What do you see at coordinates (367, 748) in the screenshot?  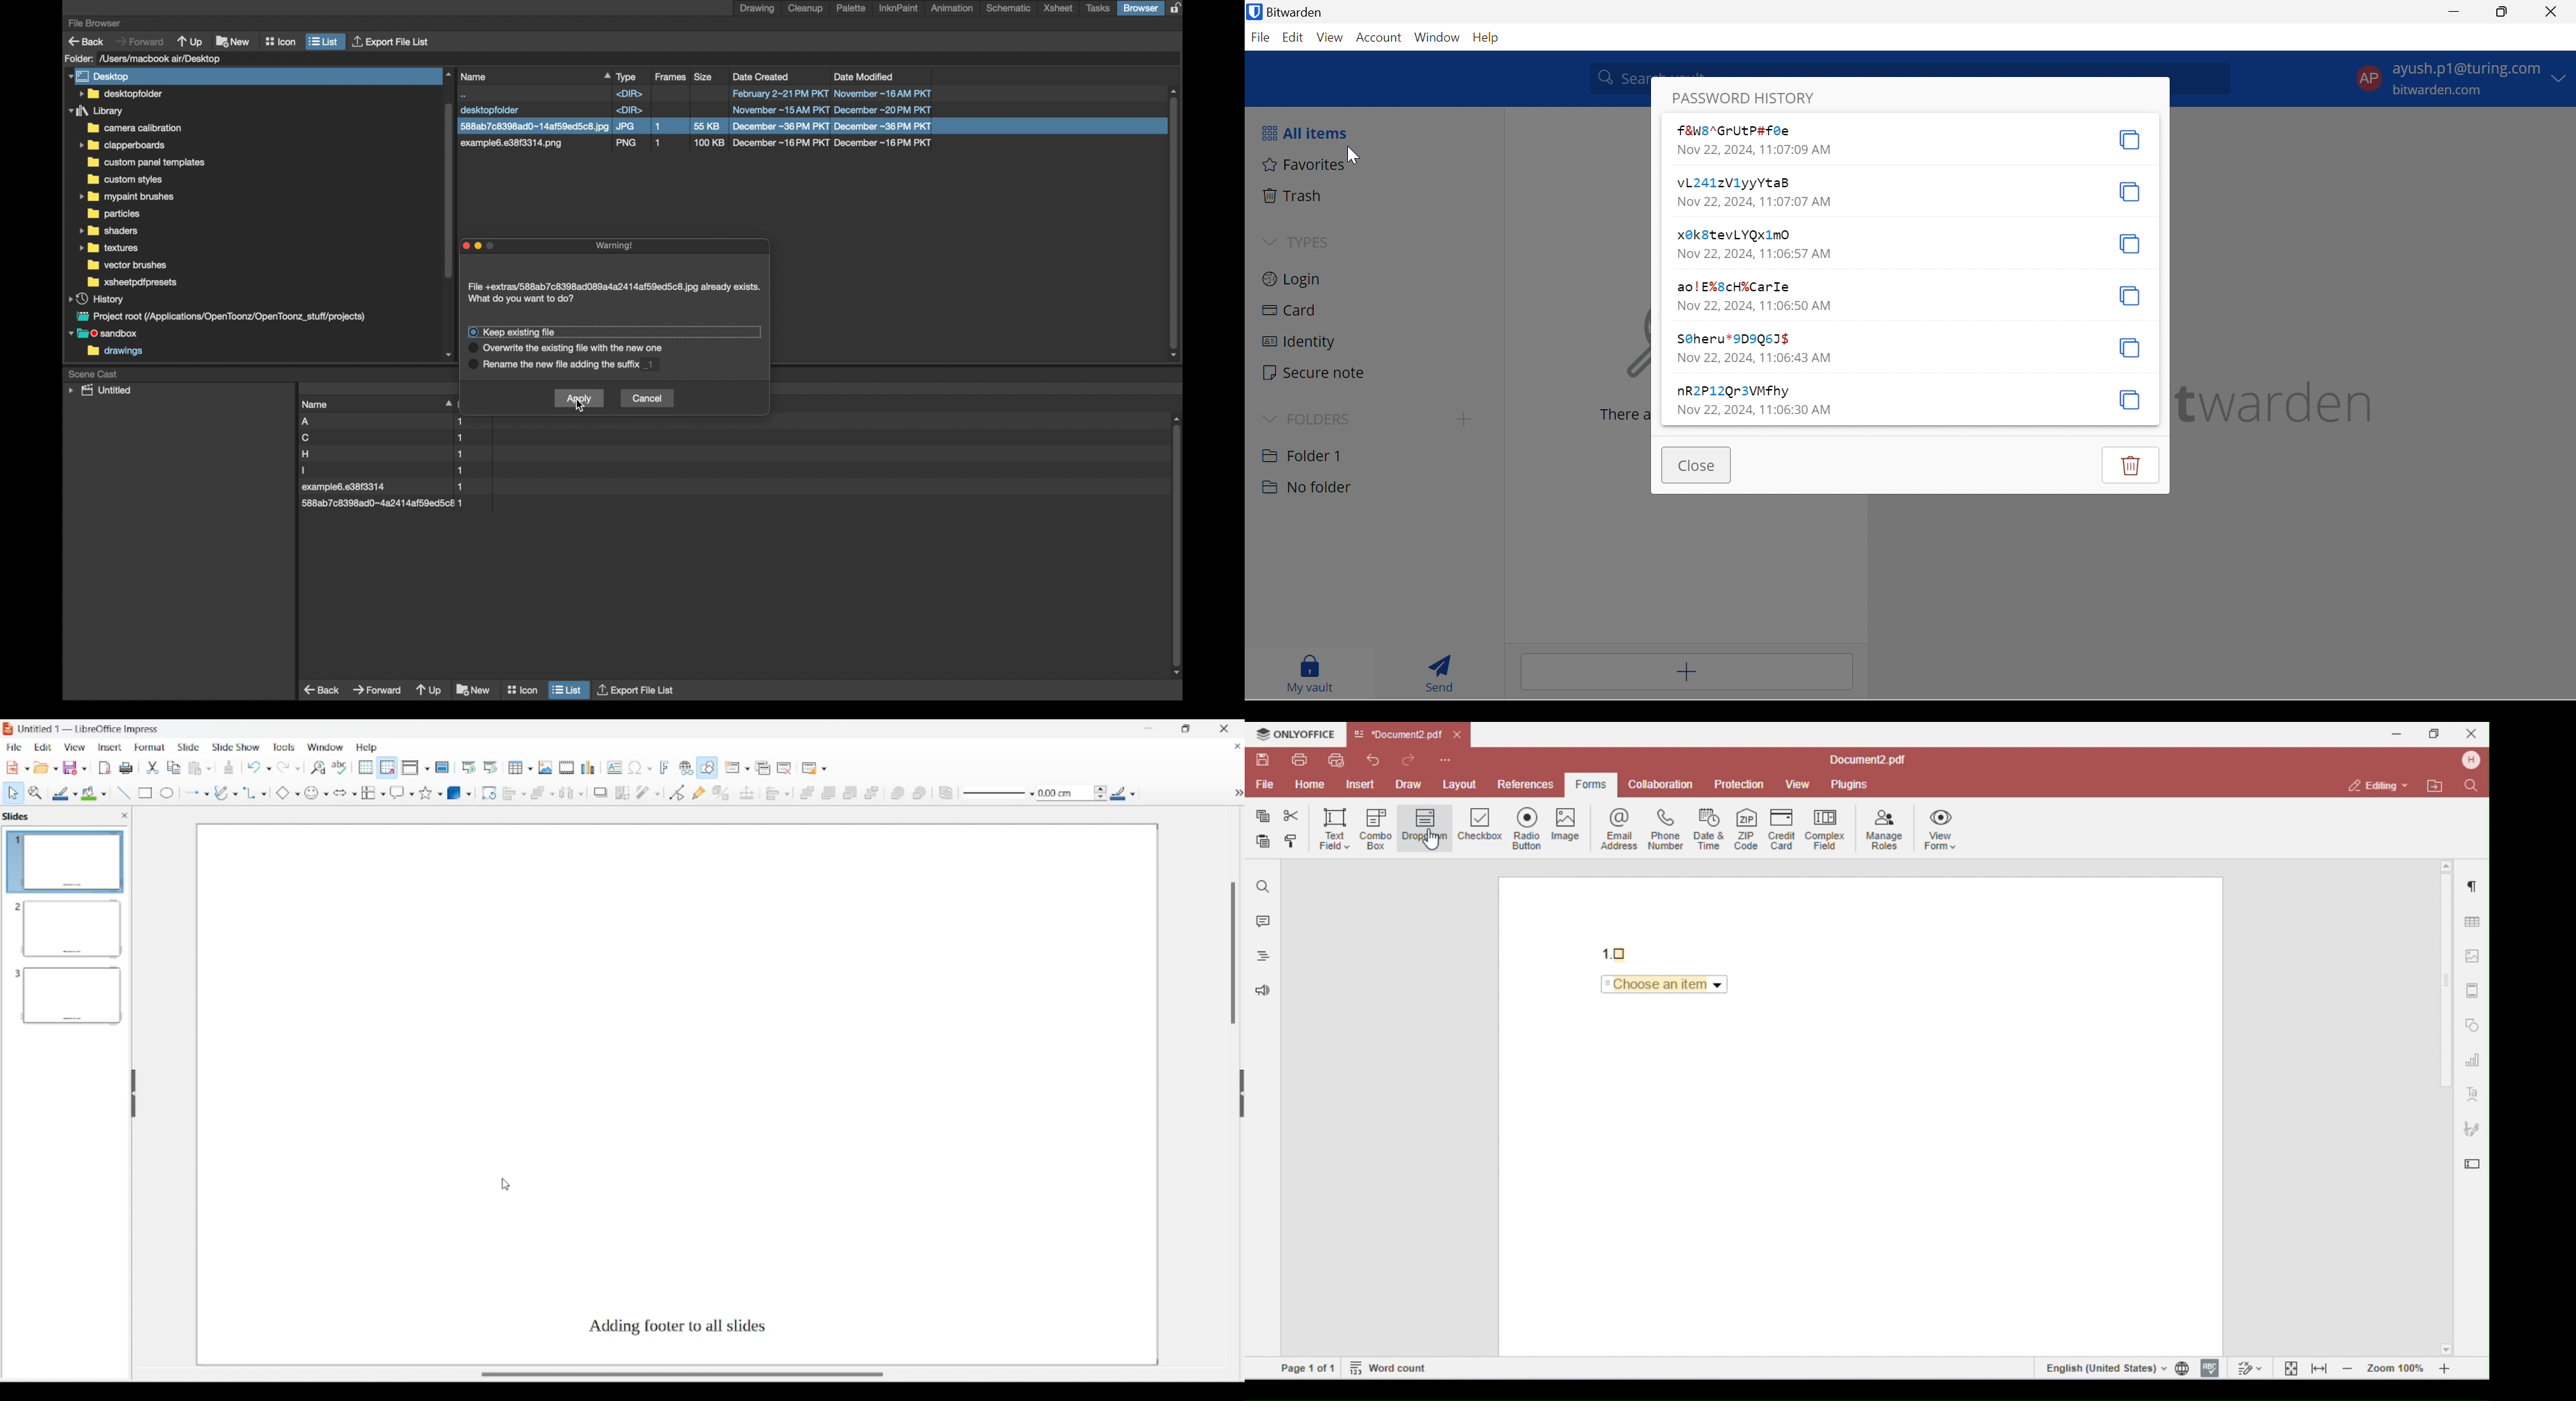 I see `Help menu` at bounding box center [367, 748].